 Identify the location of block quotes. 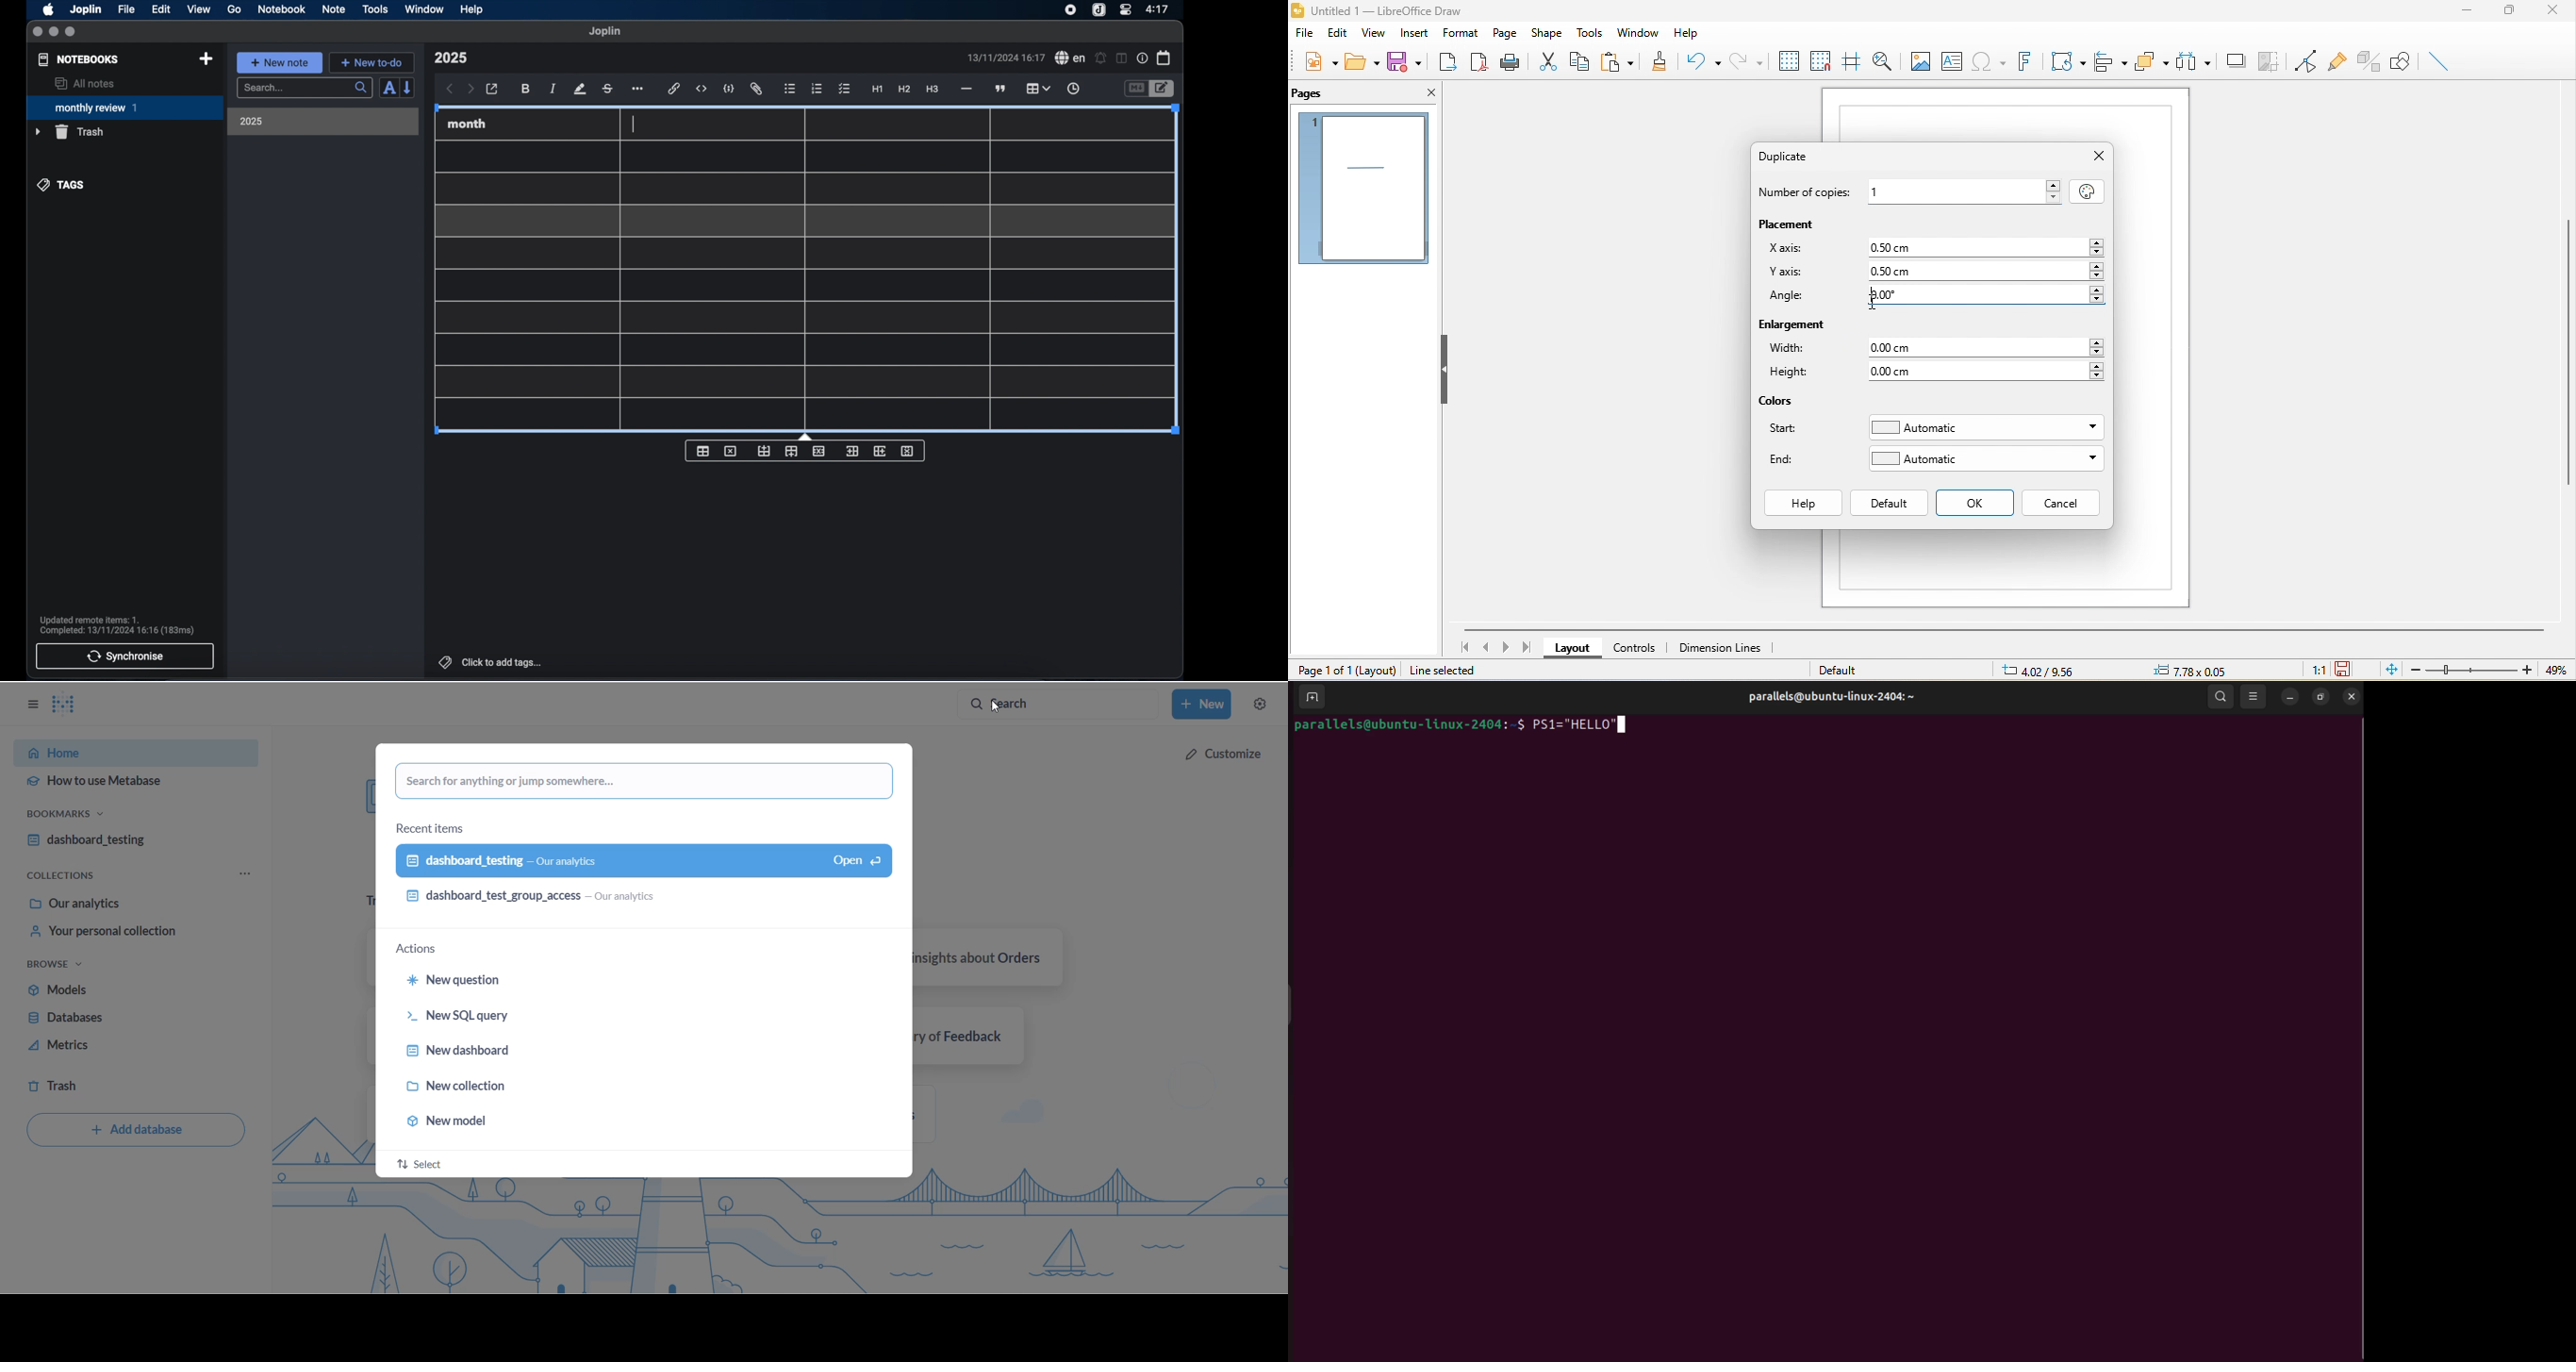
(1002, 89).